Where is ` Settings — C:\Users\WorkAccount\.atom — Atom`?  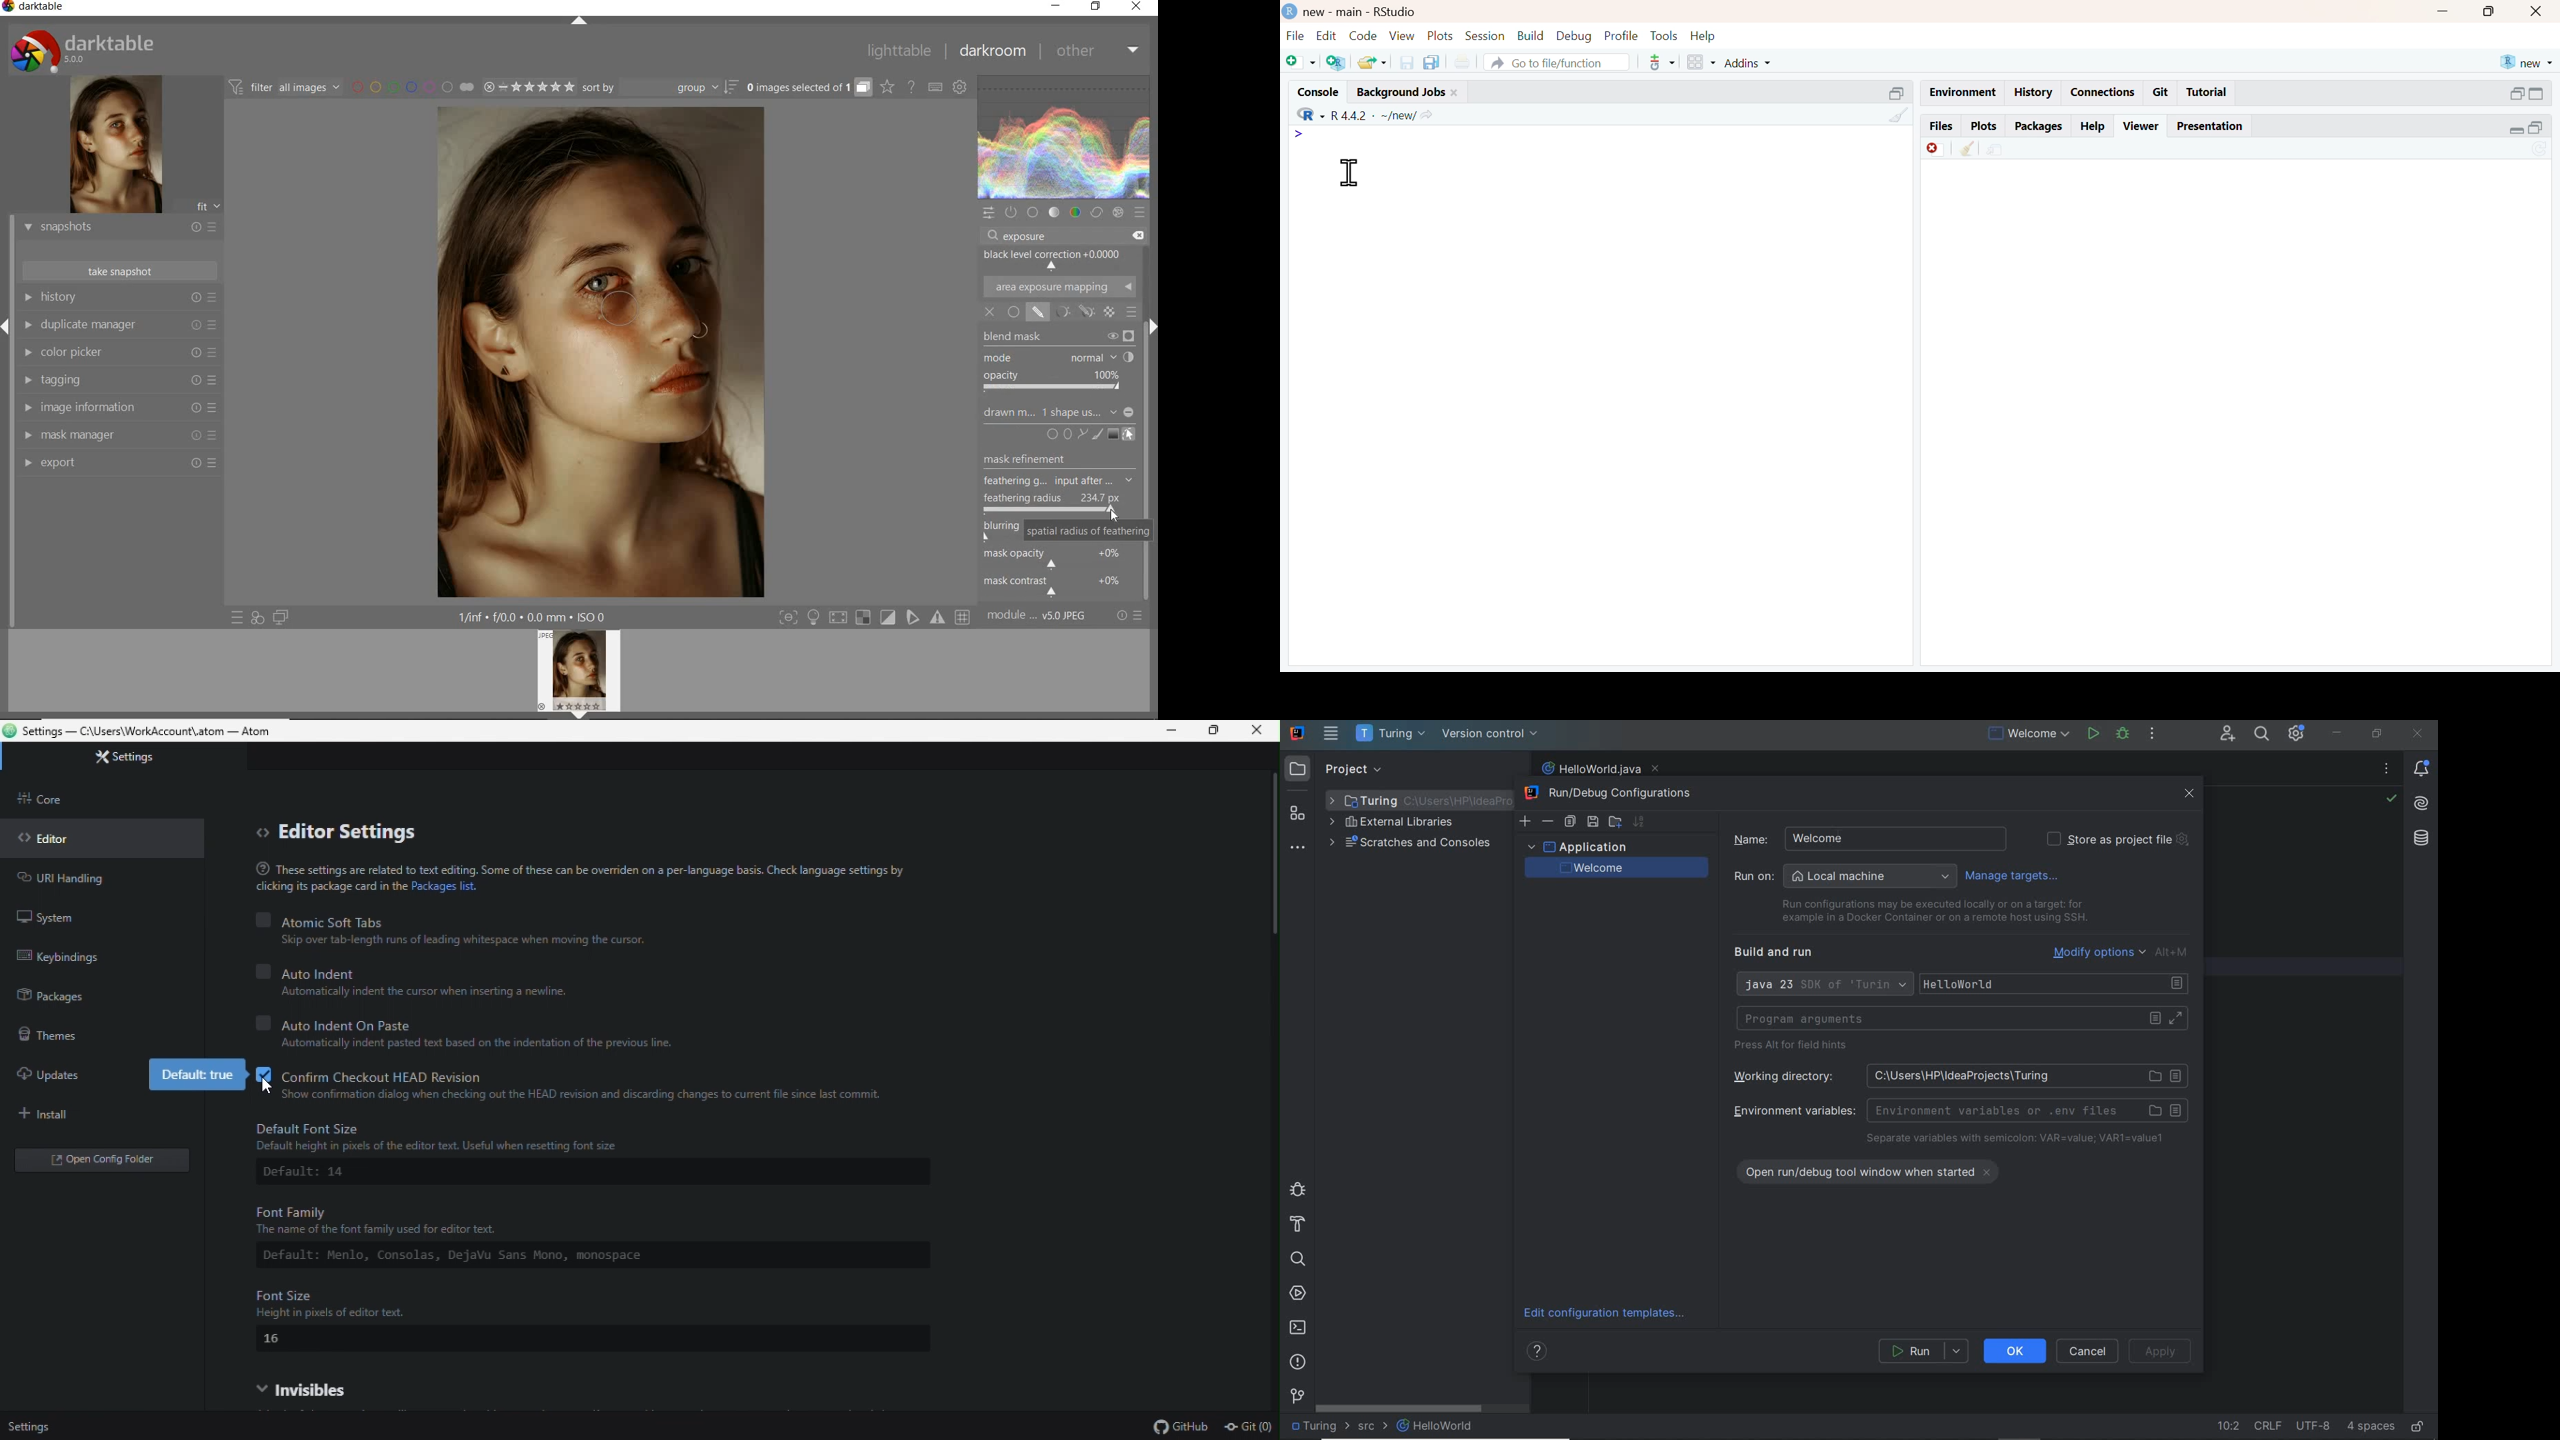
 Settings — C:\Users\WorkAccount\.atom — Atom is located at coordinates (151, 732).